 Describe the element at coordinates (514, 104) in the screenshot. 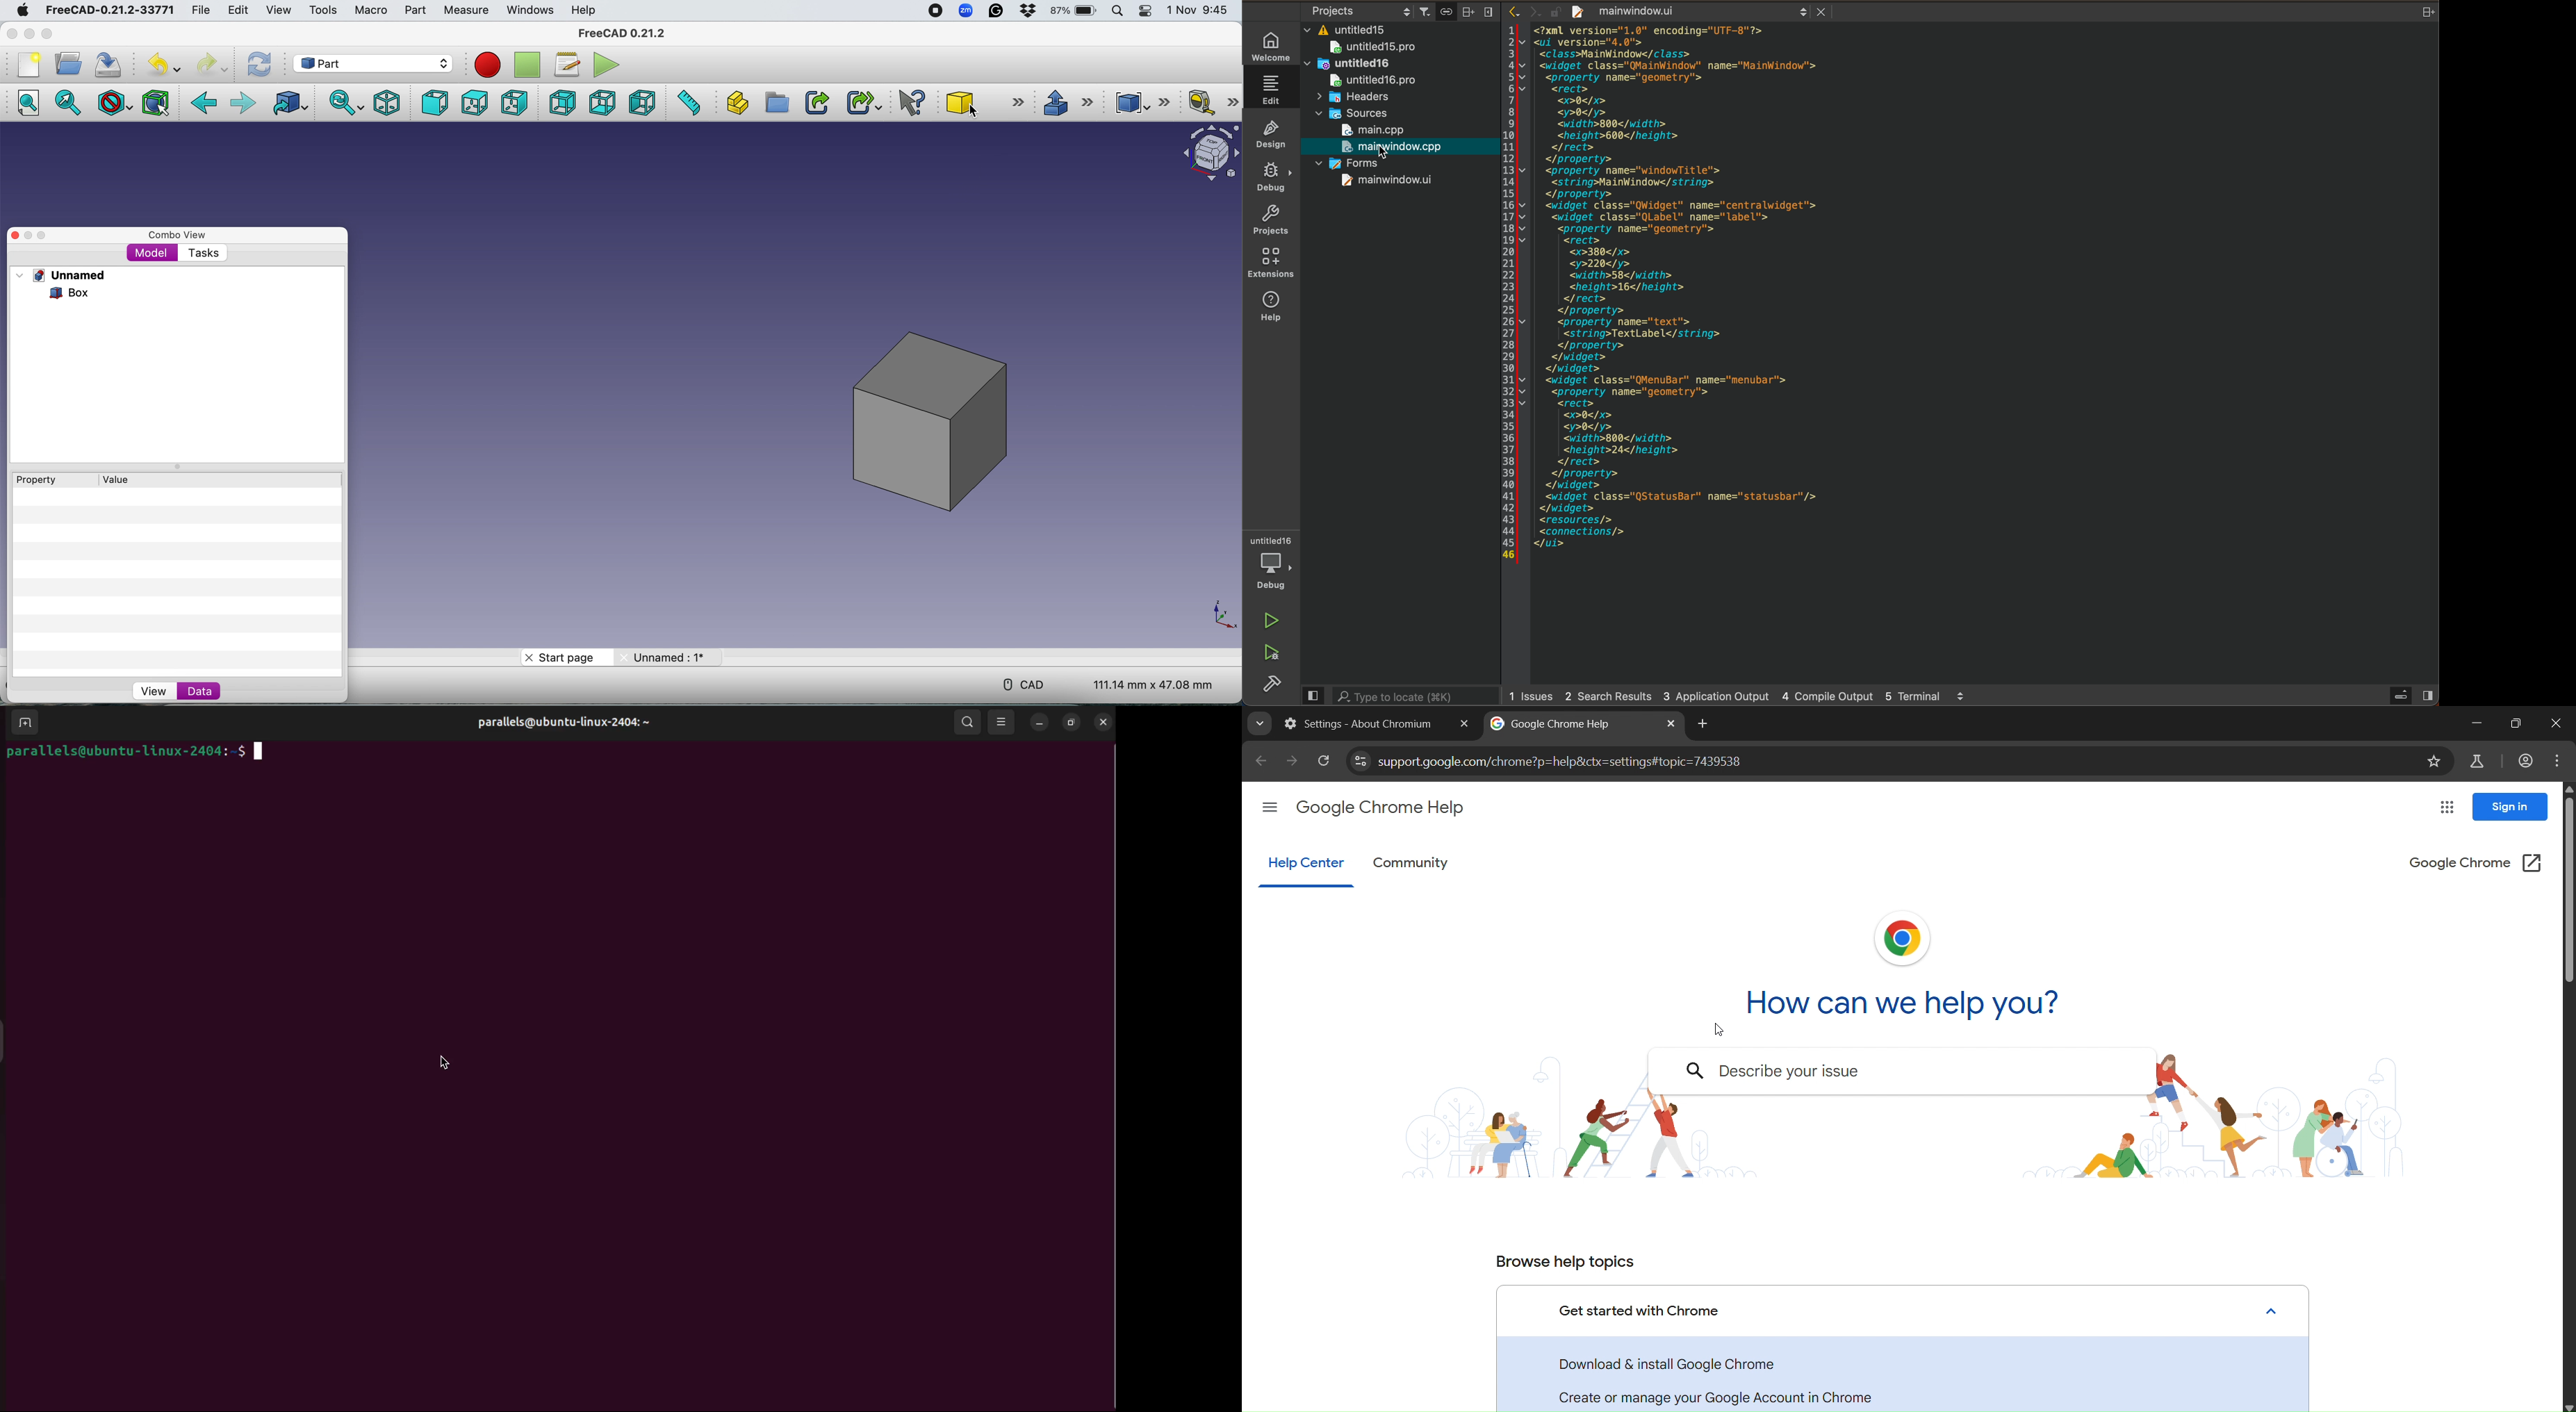

I see `Right` at that location.